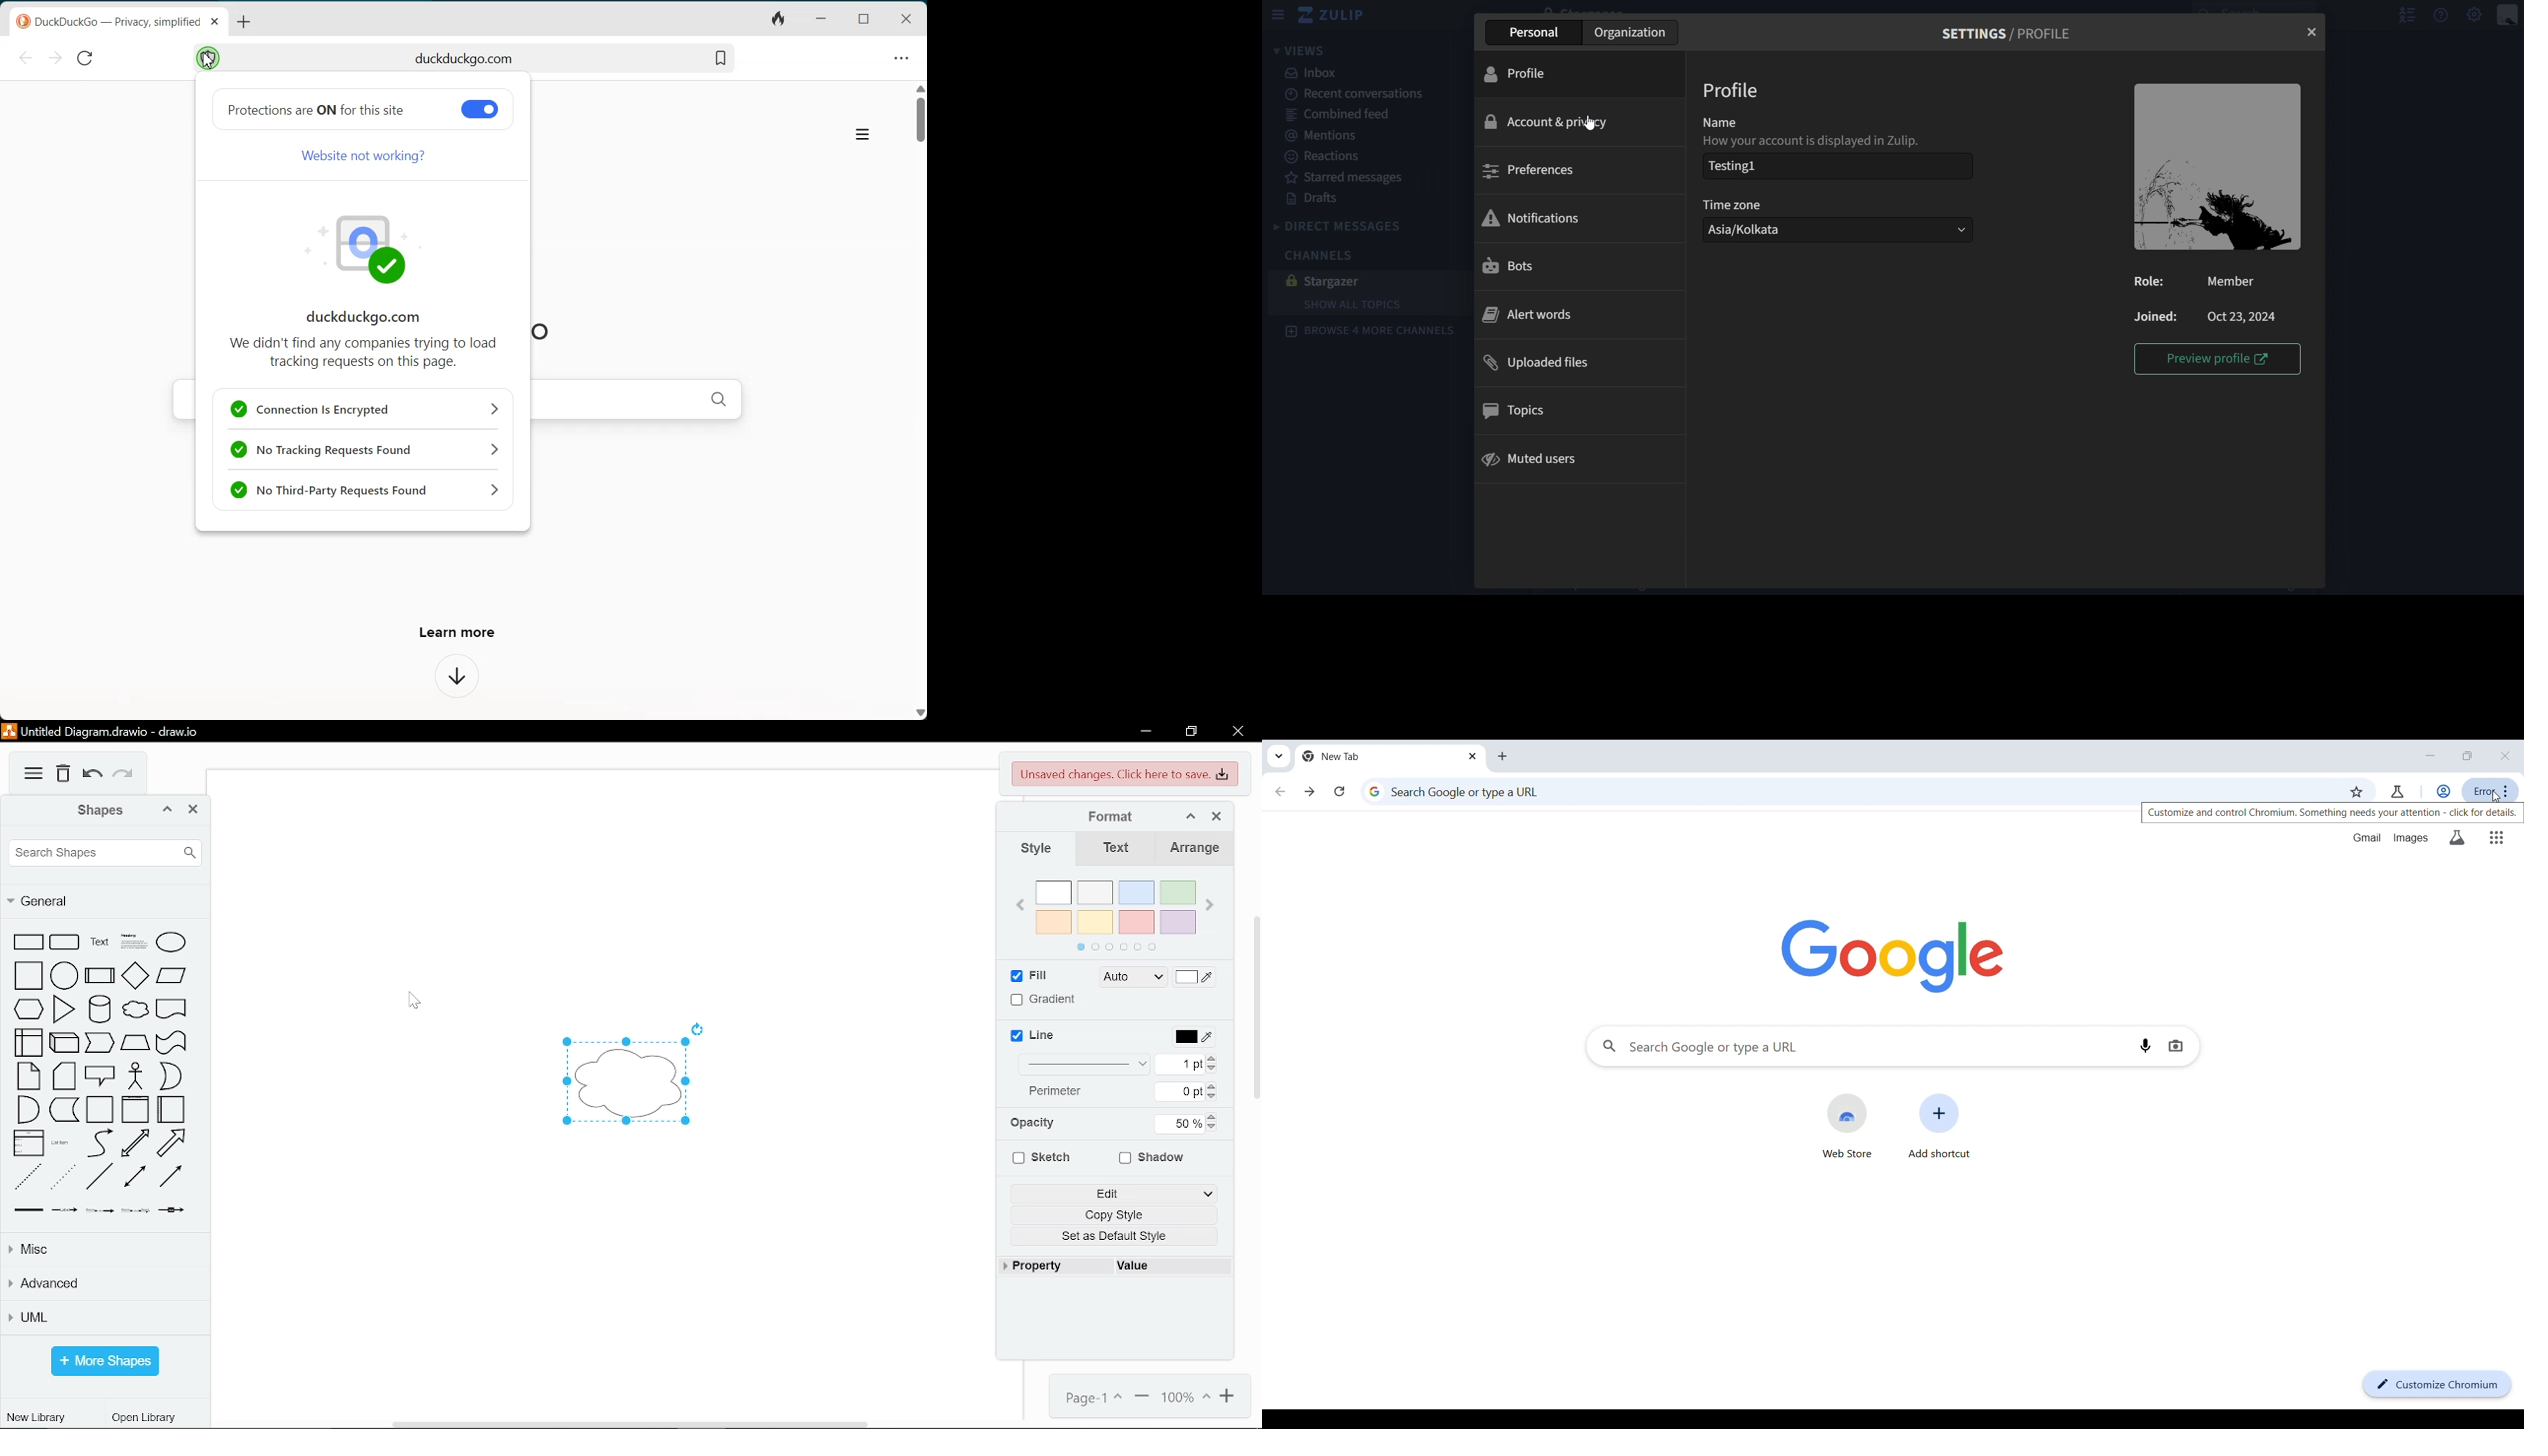 The width and height of the screenshot is (2548, 1456). What do you see at coordinates (104, 1317) in the screenshot?
I see `UML` at bounding box center [104, 1317].